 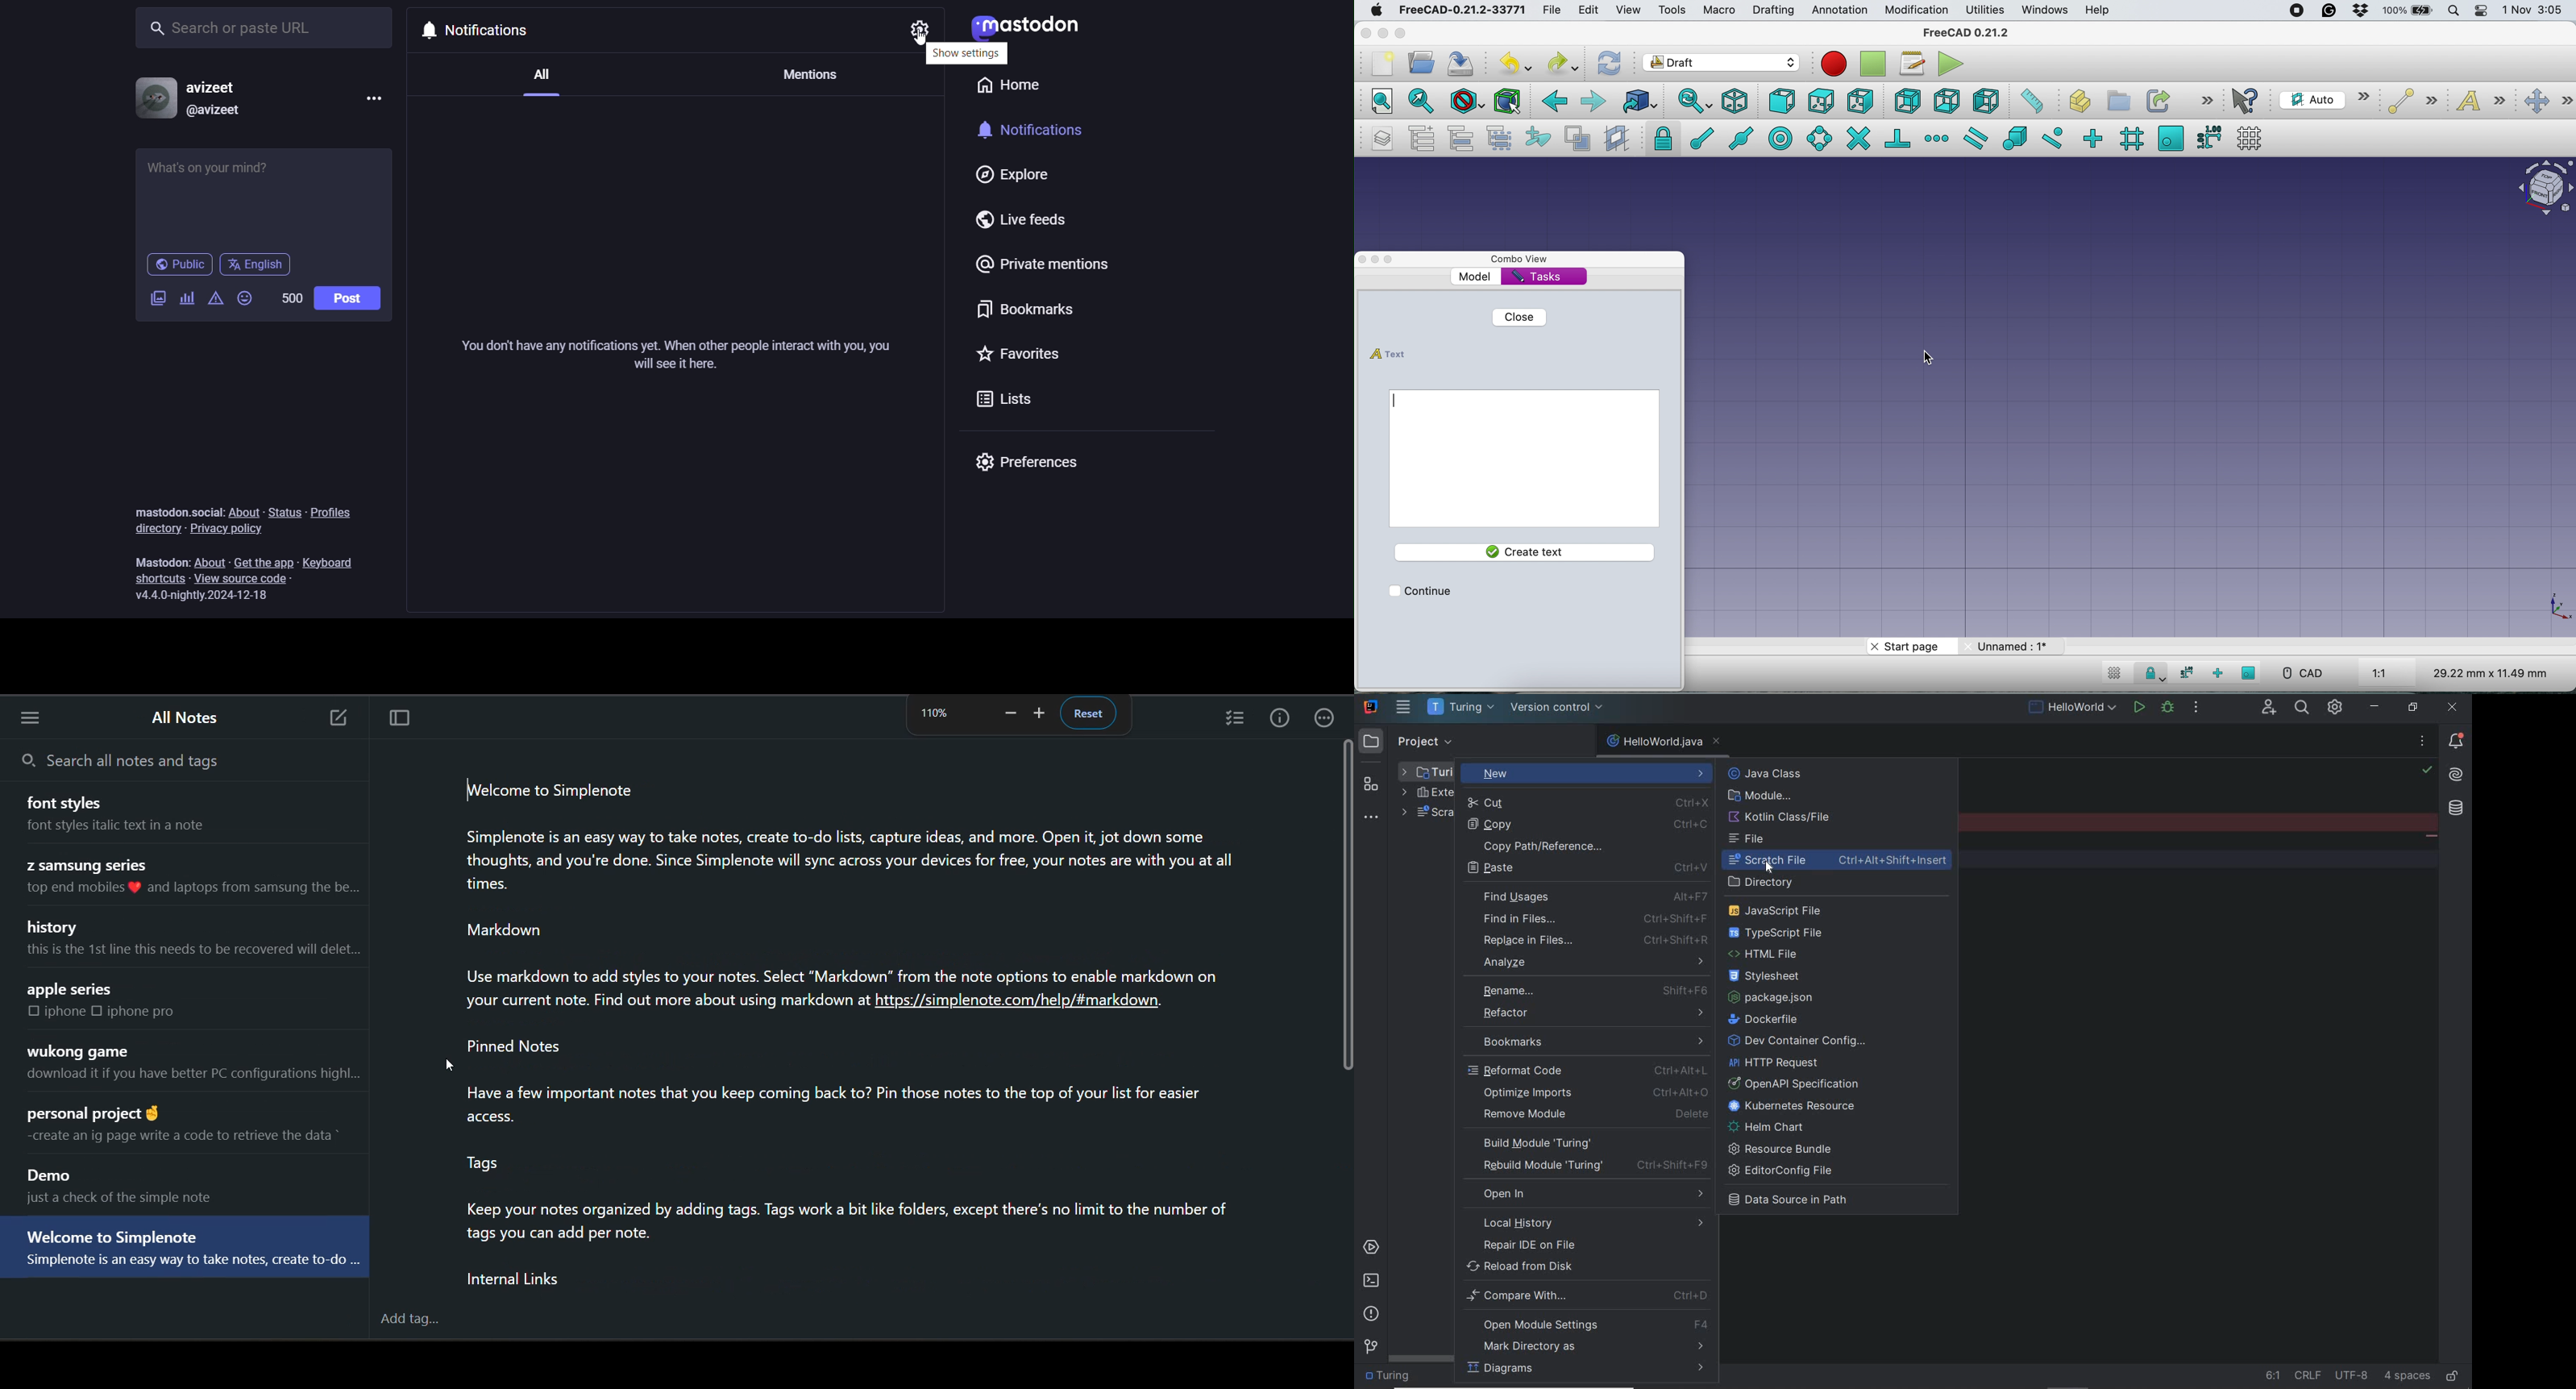 I want to click on snap grid, so click(x=2129, y=139).